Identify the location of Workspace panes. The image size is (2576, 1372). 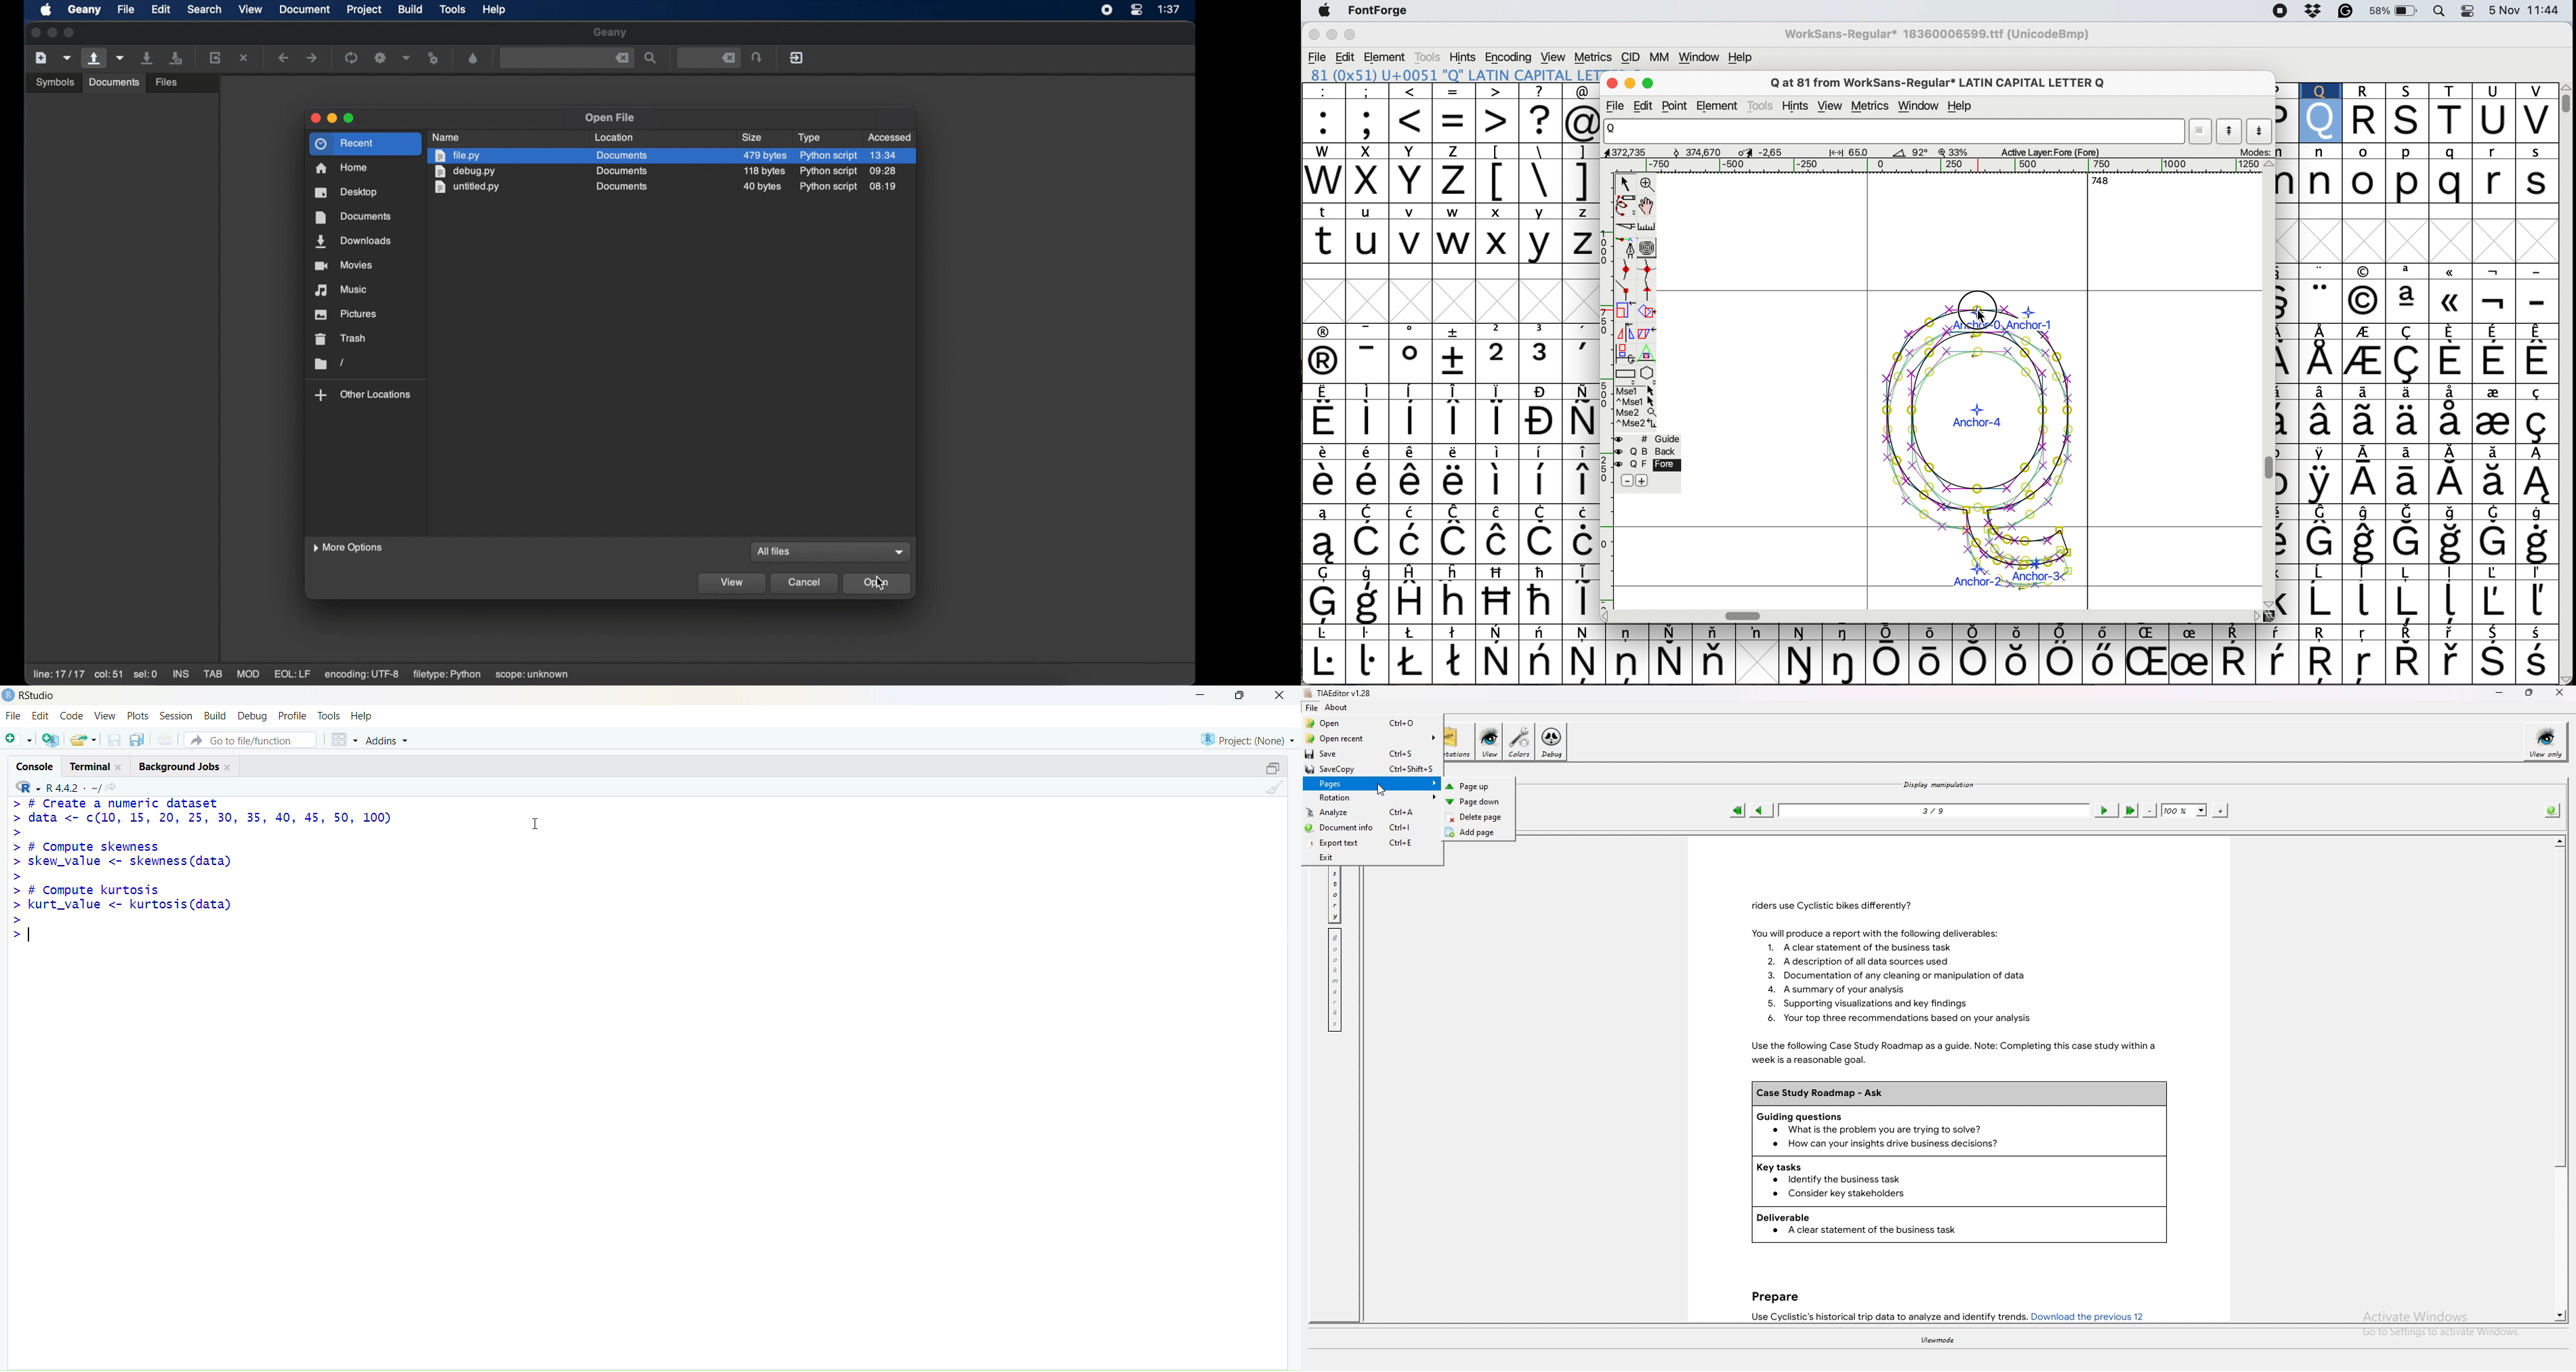
(342, 738).